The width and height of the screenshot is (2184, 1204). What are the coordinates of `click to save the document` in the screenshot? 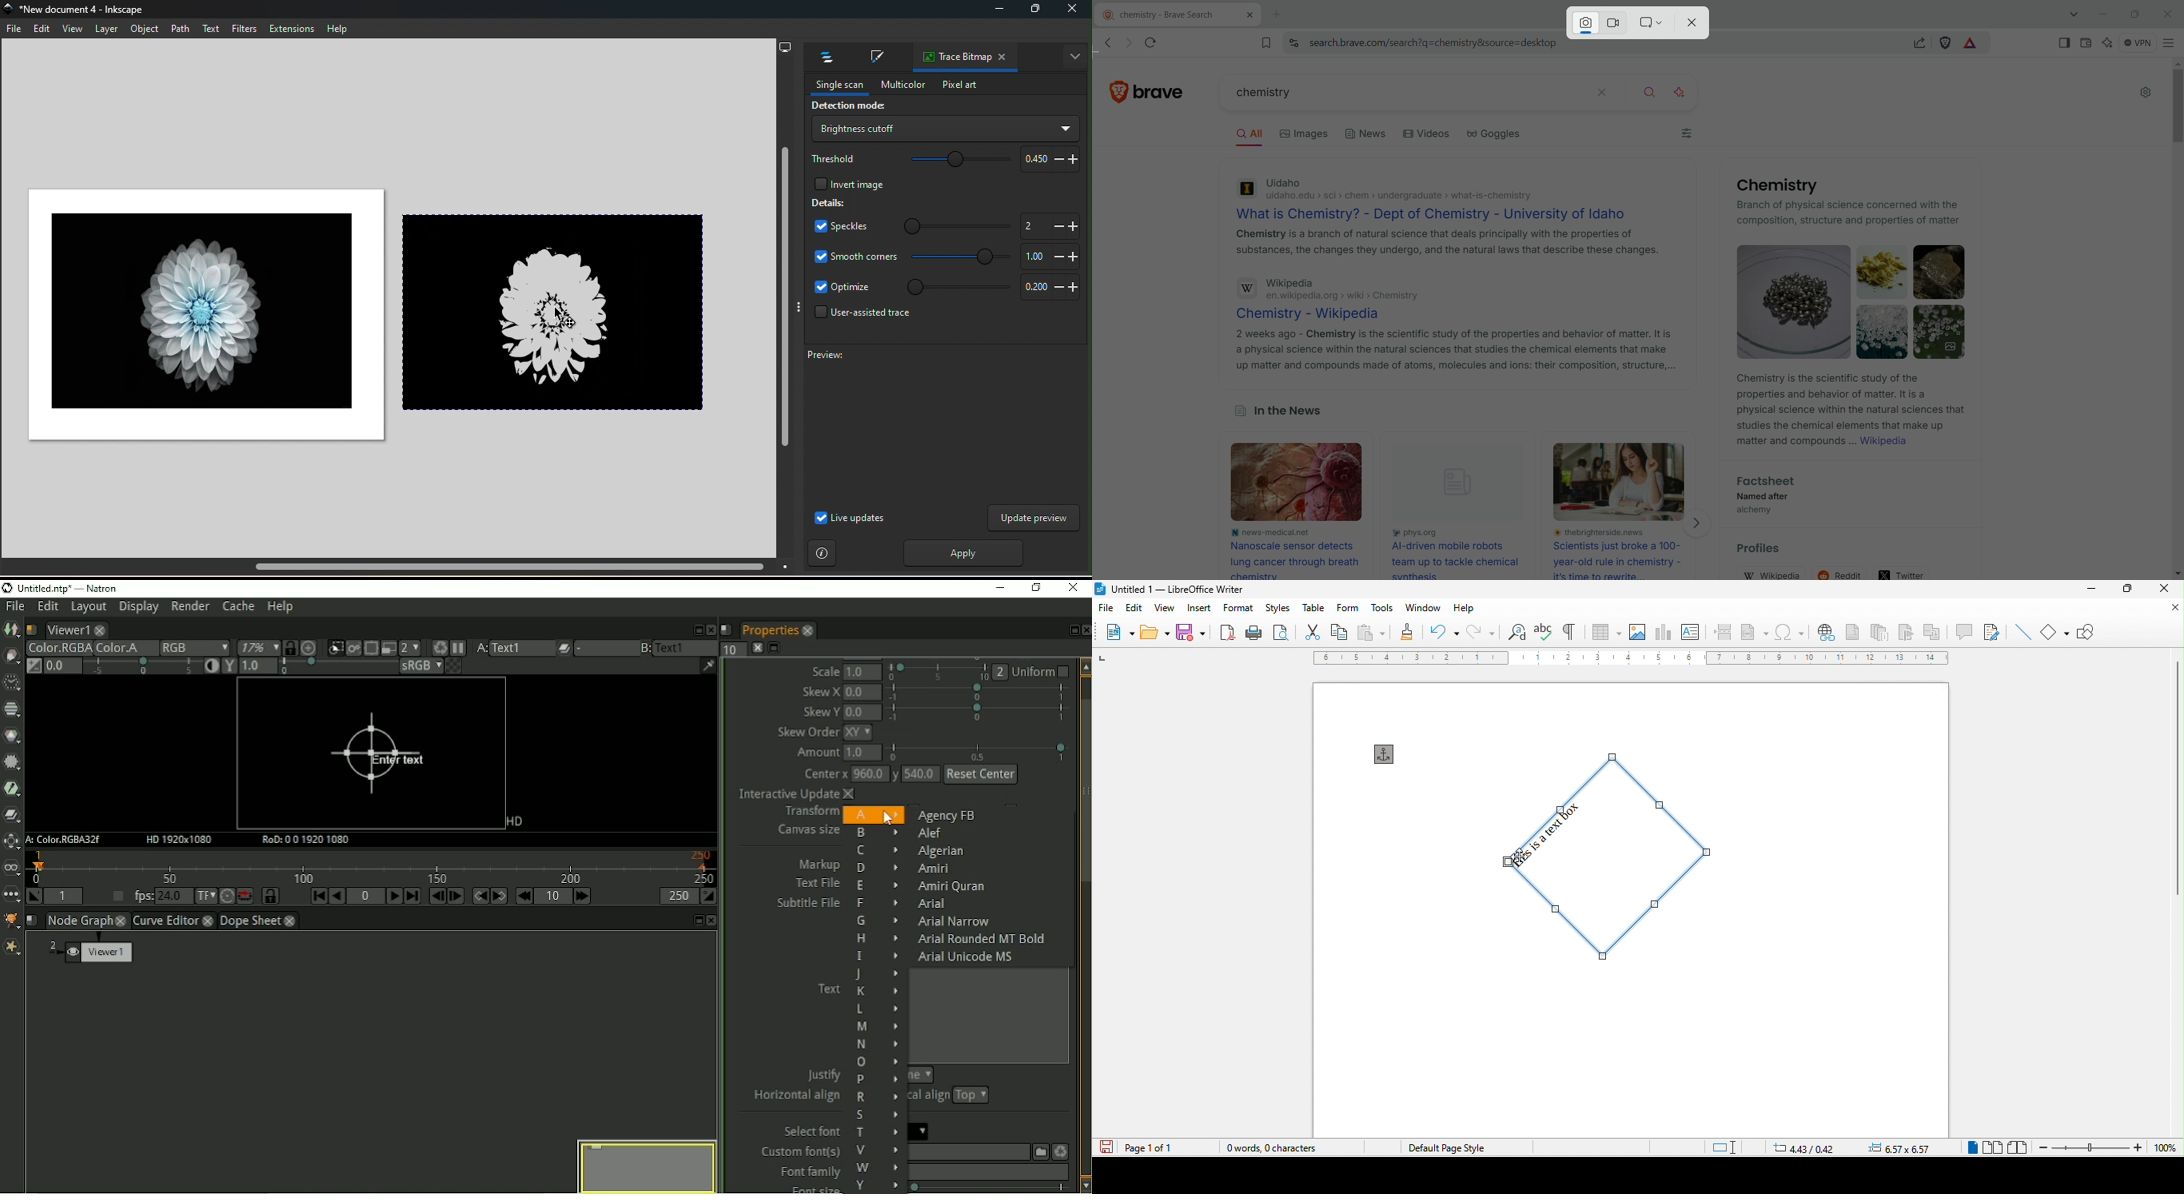 It's located at (1105, 1148).